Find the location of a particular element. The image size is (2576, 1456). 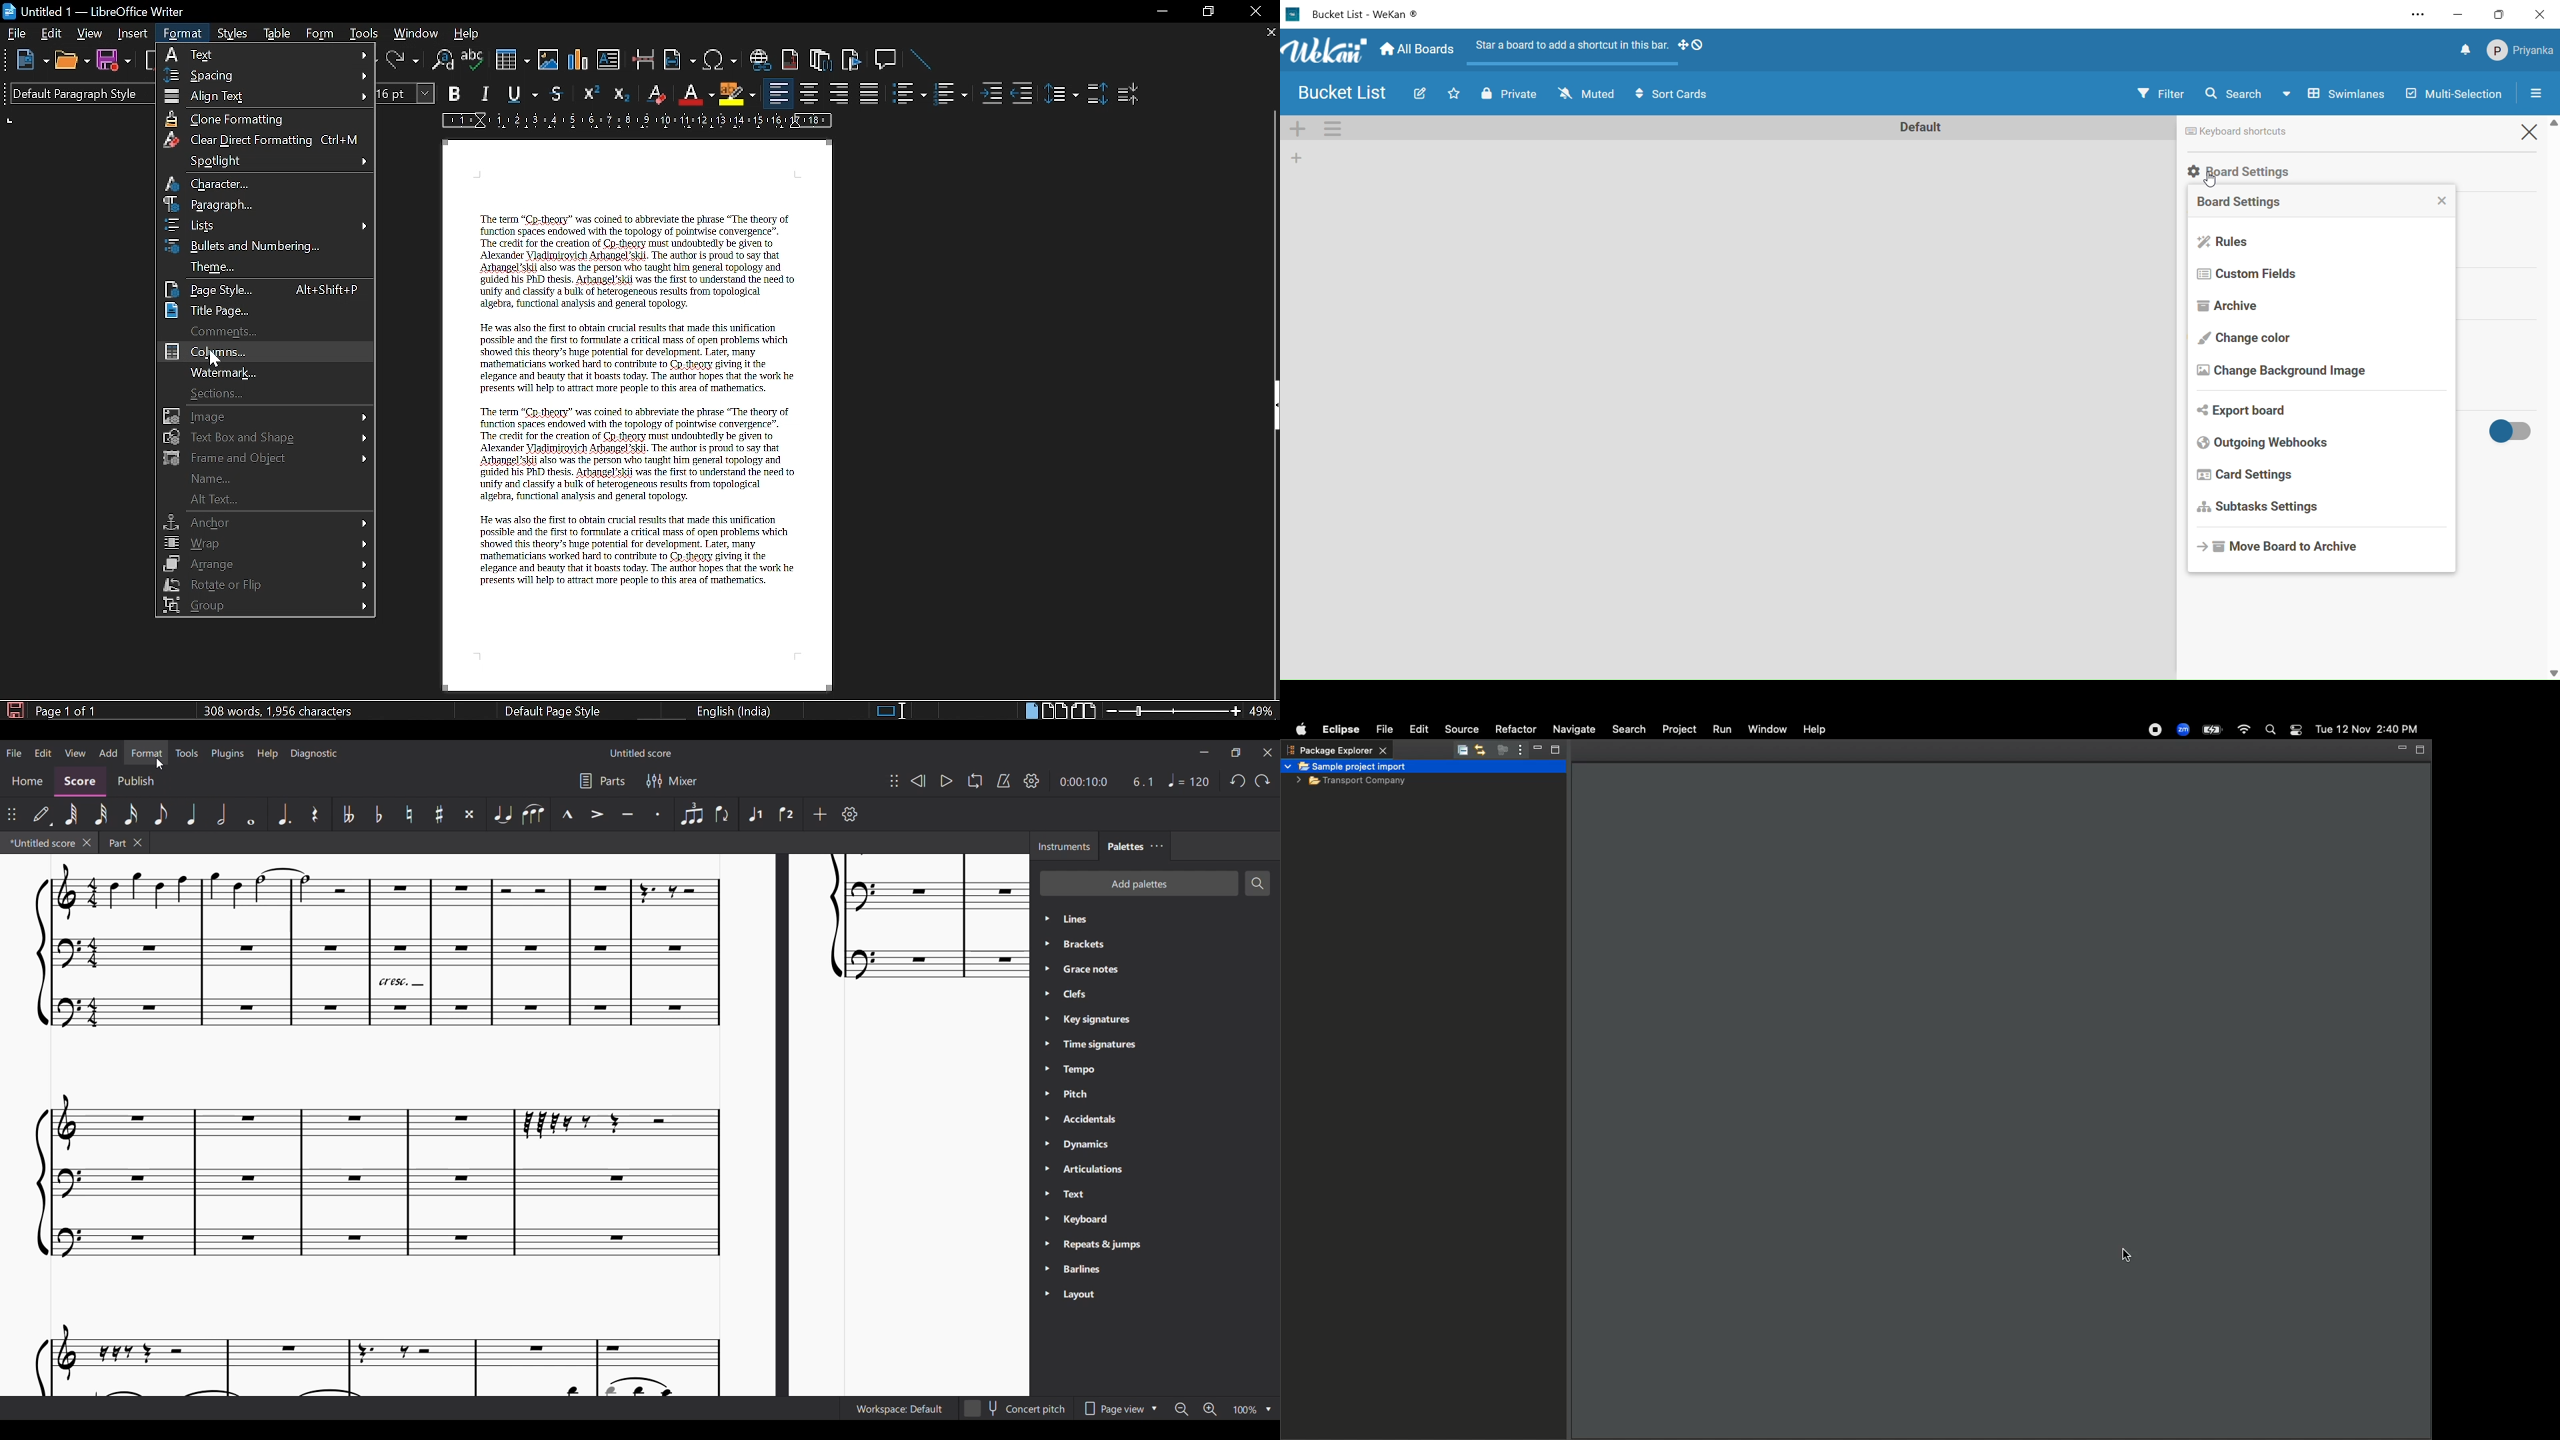

Untitled 1 - LibreOffice writer is located at coordinates (94, 11).